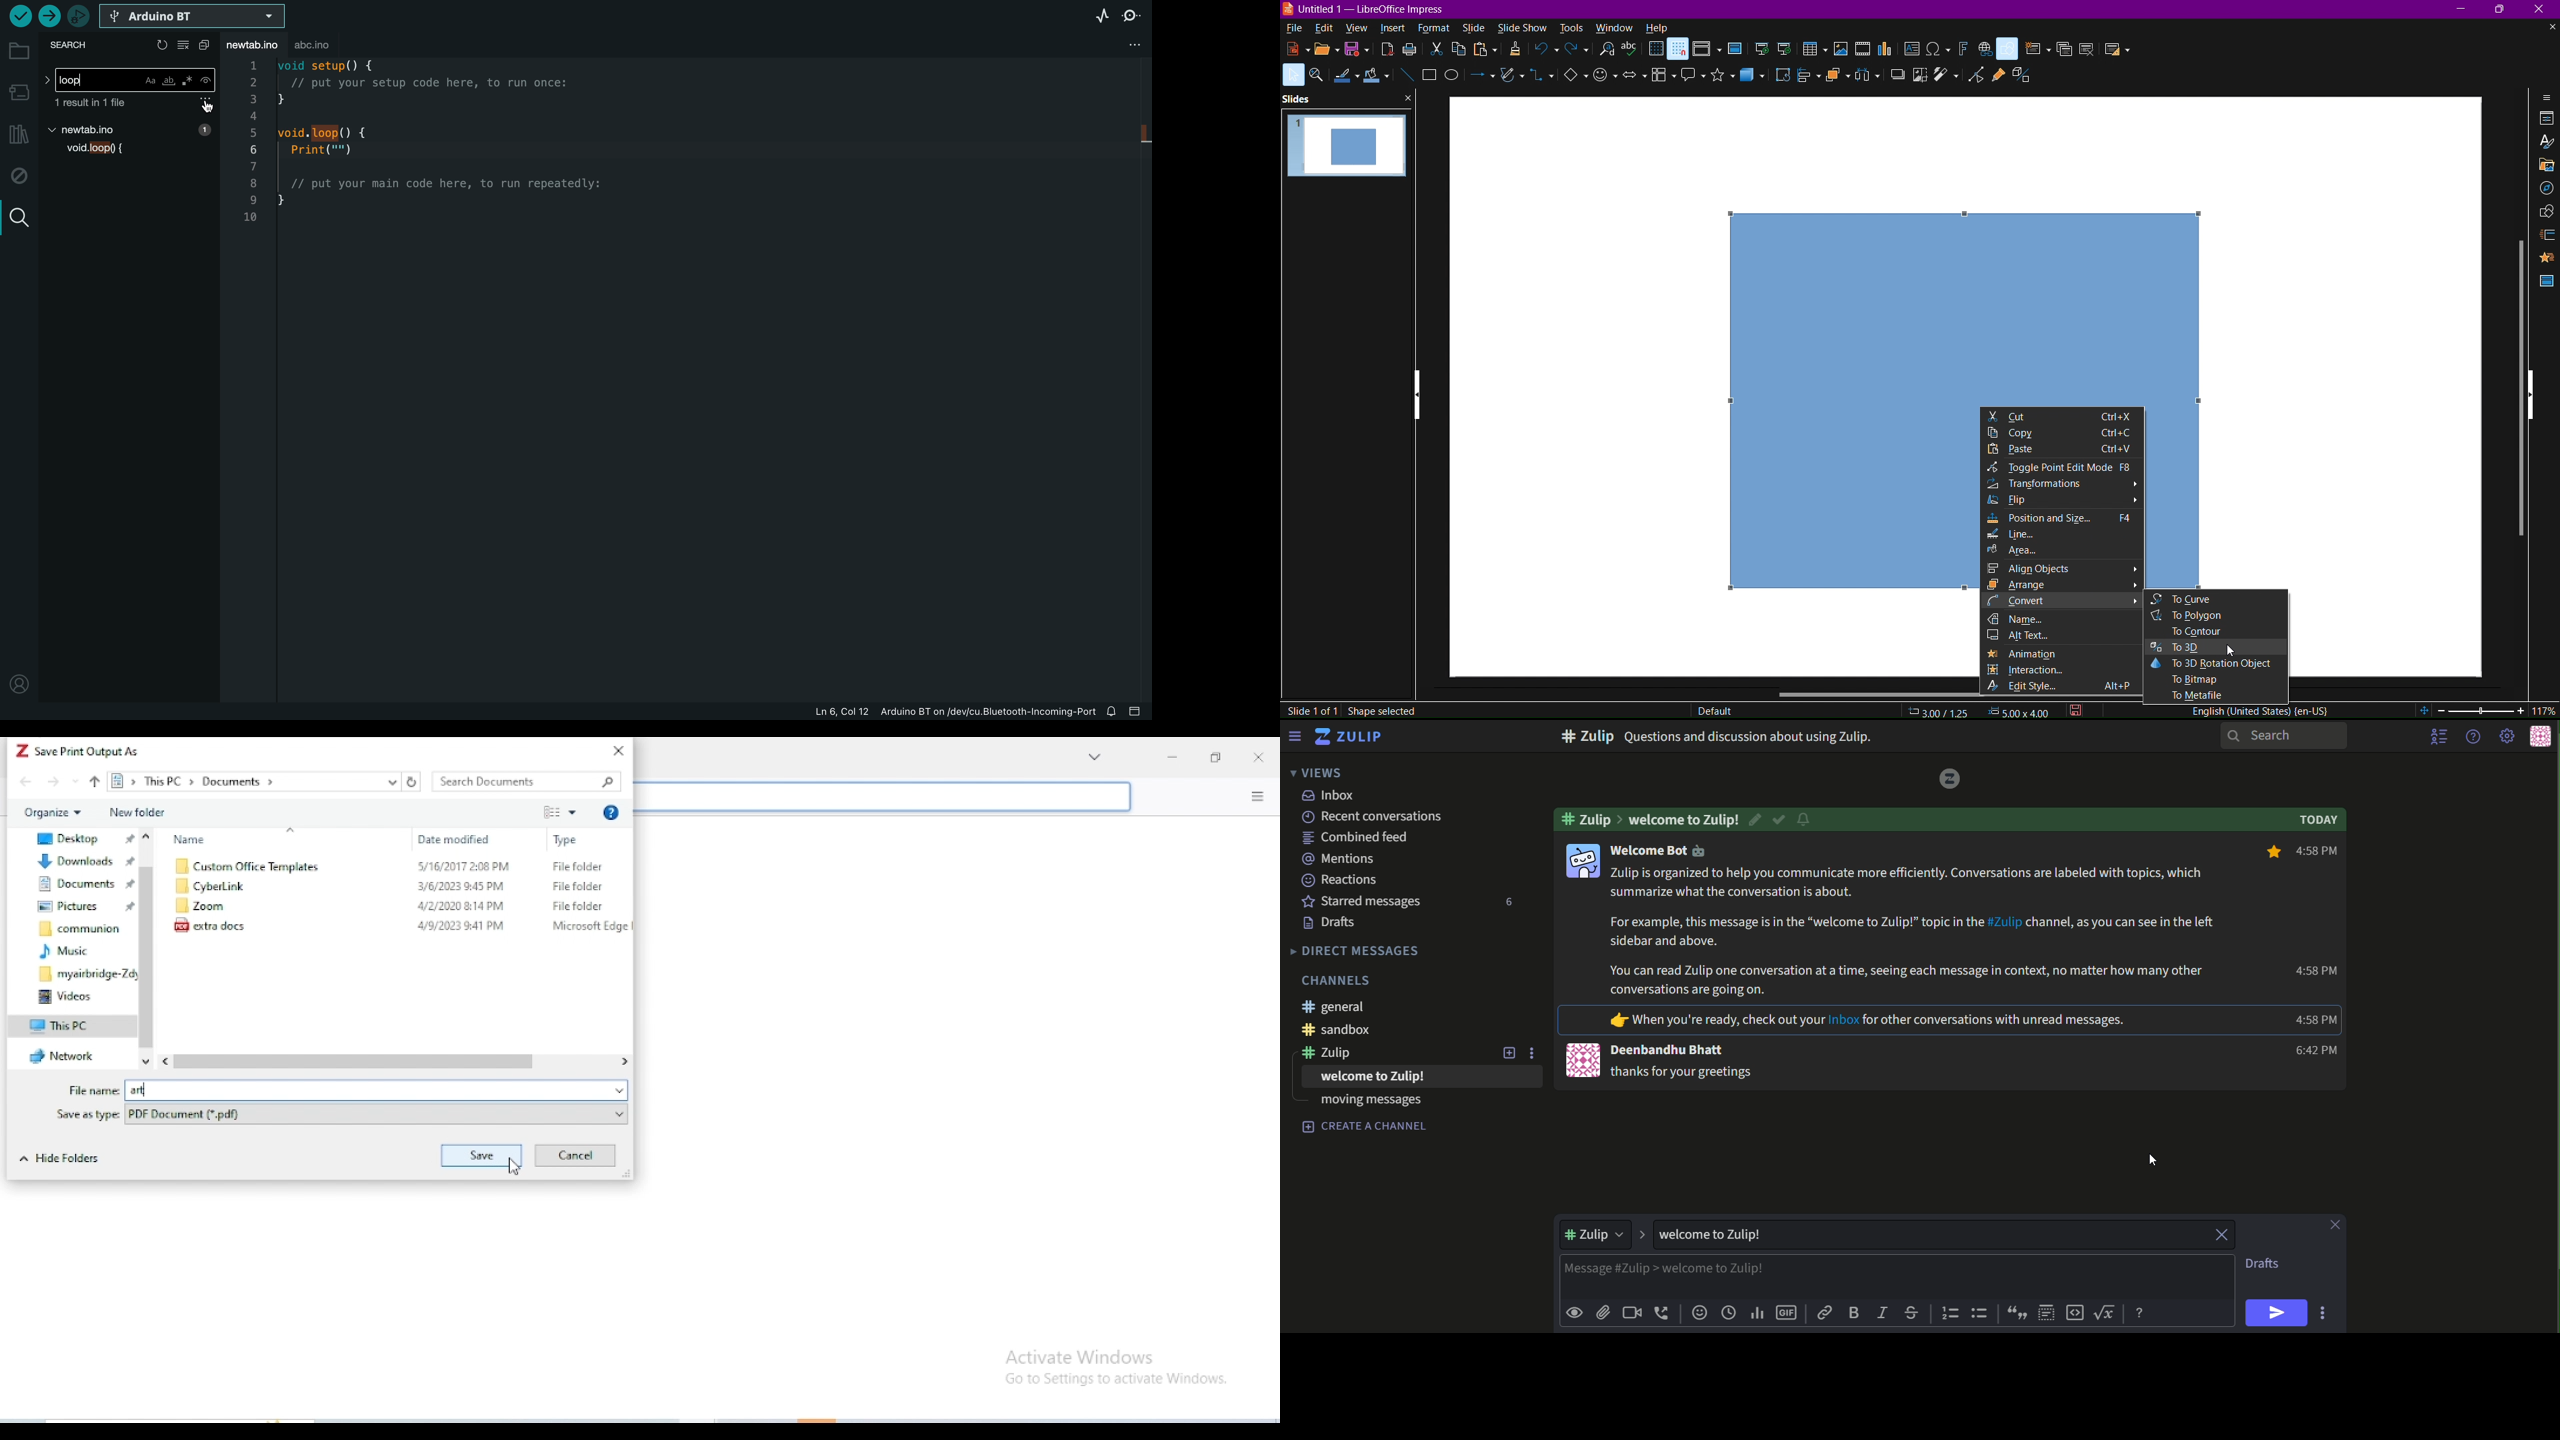  What do you see at coordinates (1706, 50) in the screenshot?
I see `Display Views` at bounding box center [1706, 50].